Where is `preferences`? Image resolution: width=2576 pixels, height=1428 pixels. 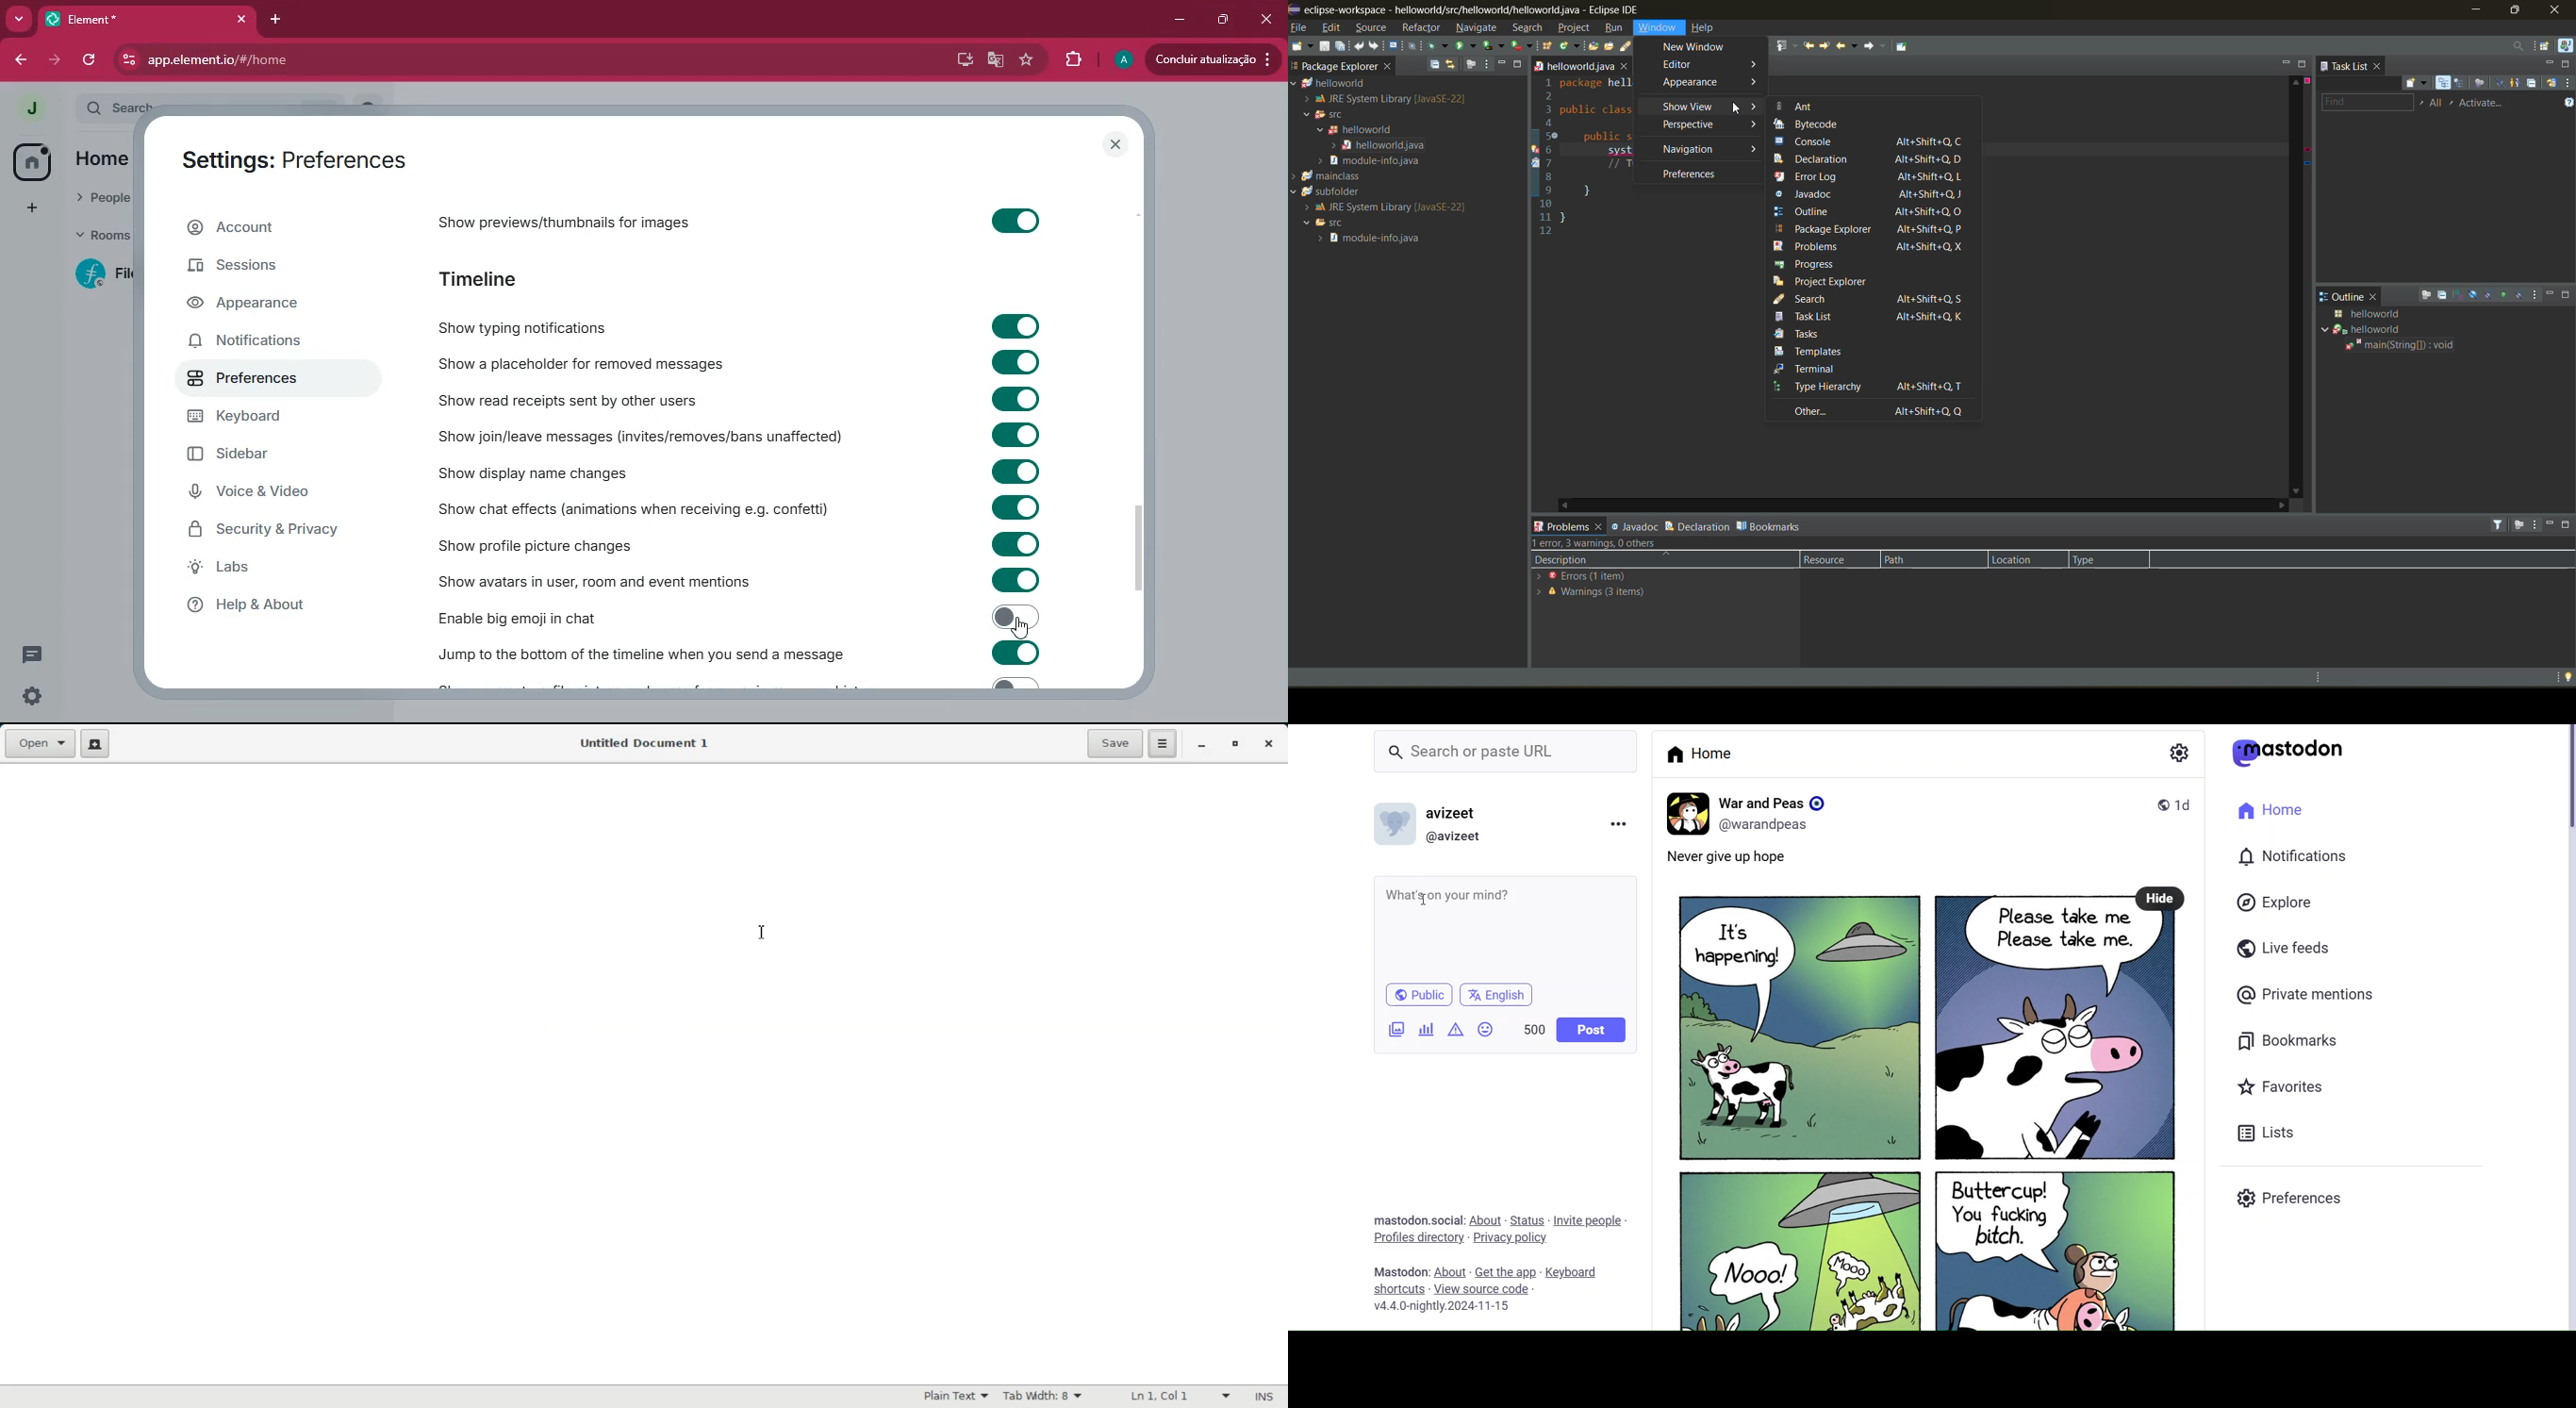 preferences is located at coordinates (267, 380).